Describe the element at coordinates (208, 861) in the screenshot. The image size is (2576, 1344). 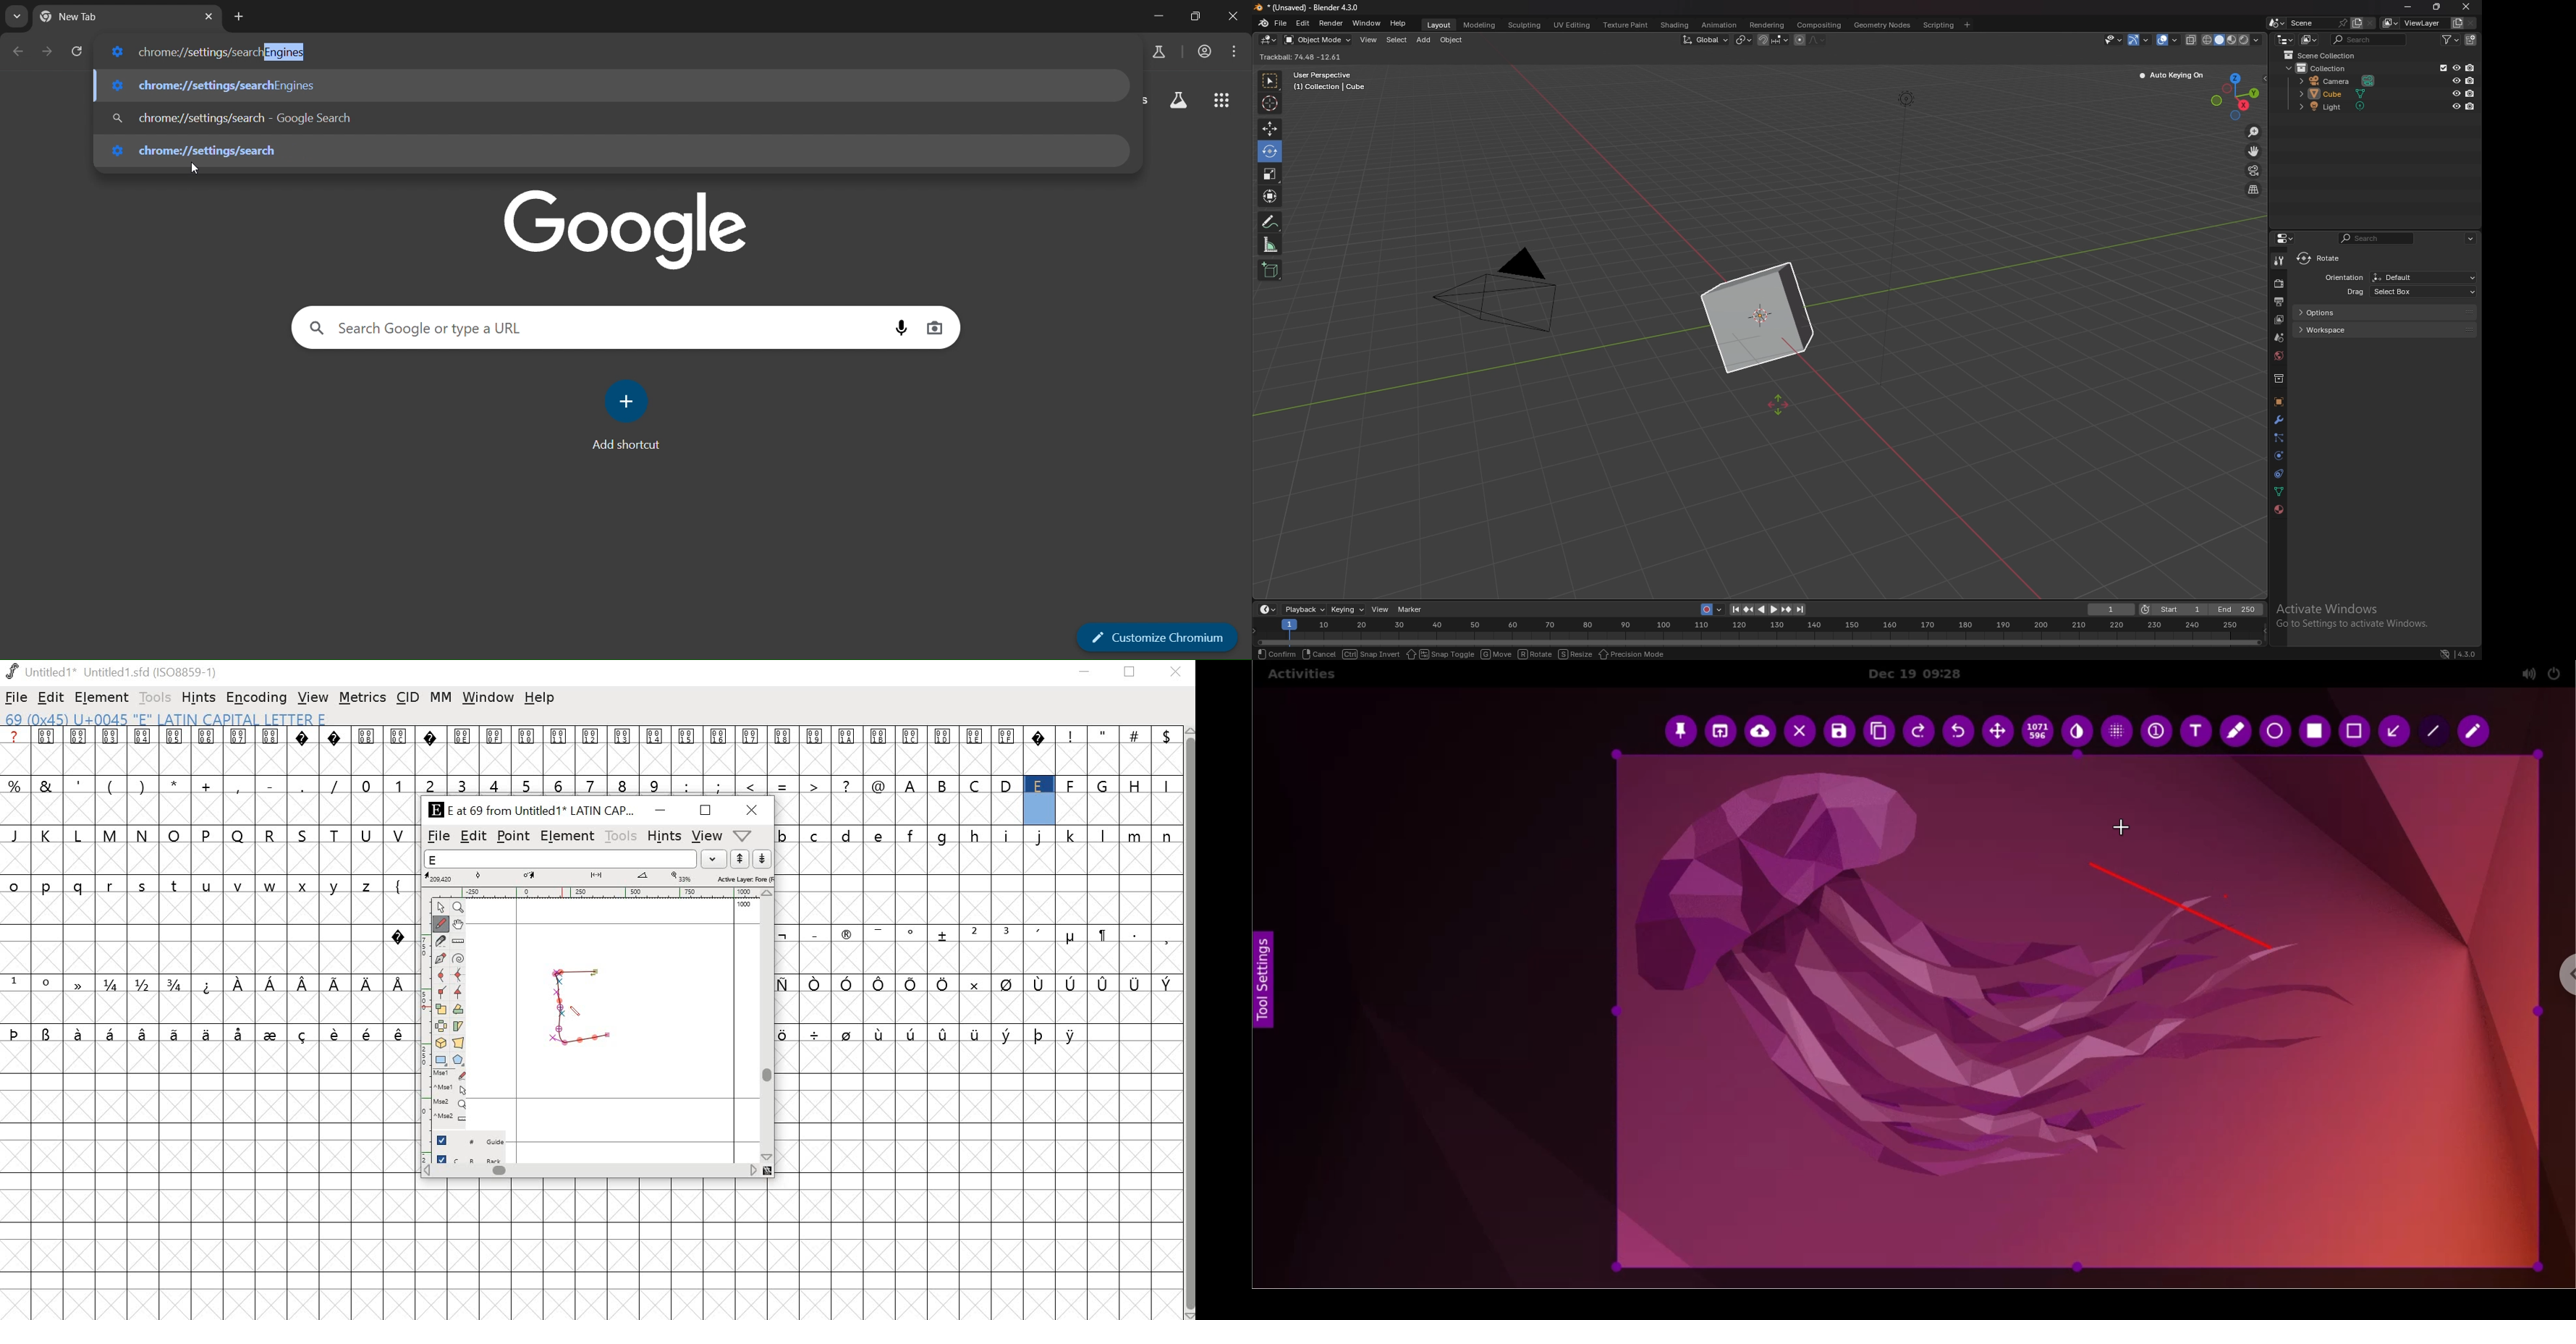
I see `empty cells` at that location.